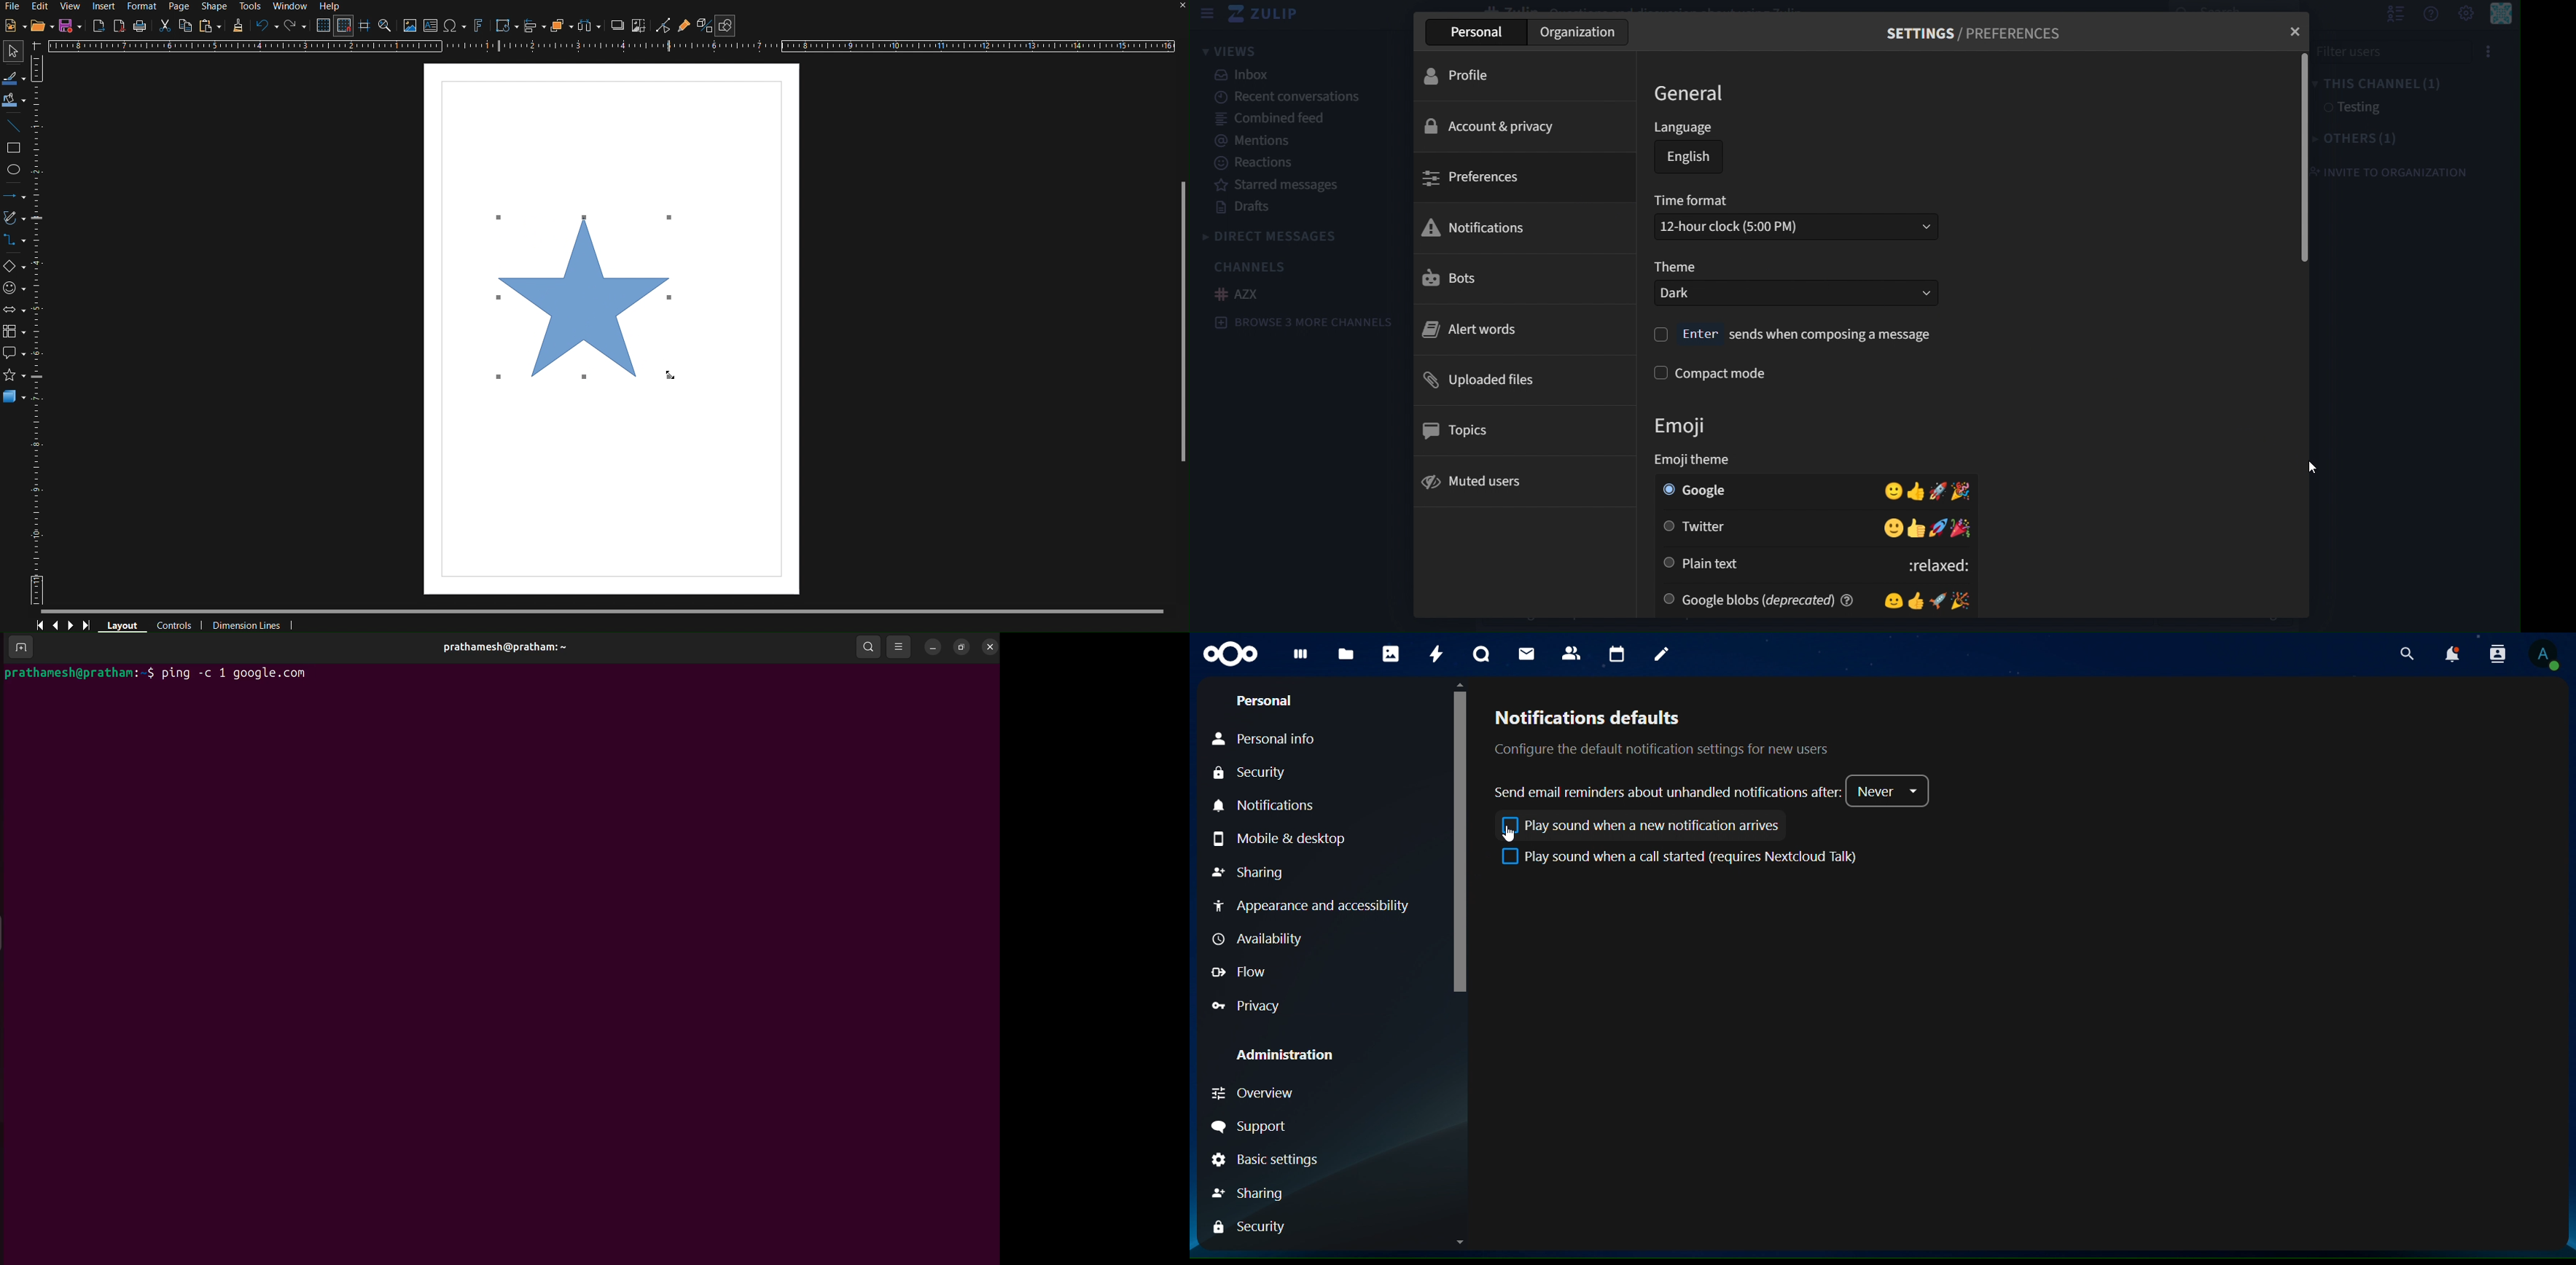 Image resolution: width=2576 pixels, height=1288 pixels. What do you see at coordinates (1637, 826) in the screenshot?
I see `play sound when a new notification arrives` at bounding box center [1637, 826].